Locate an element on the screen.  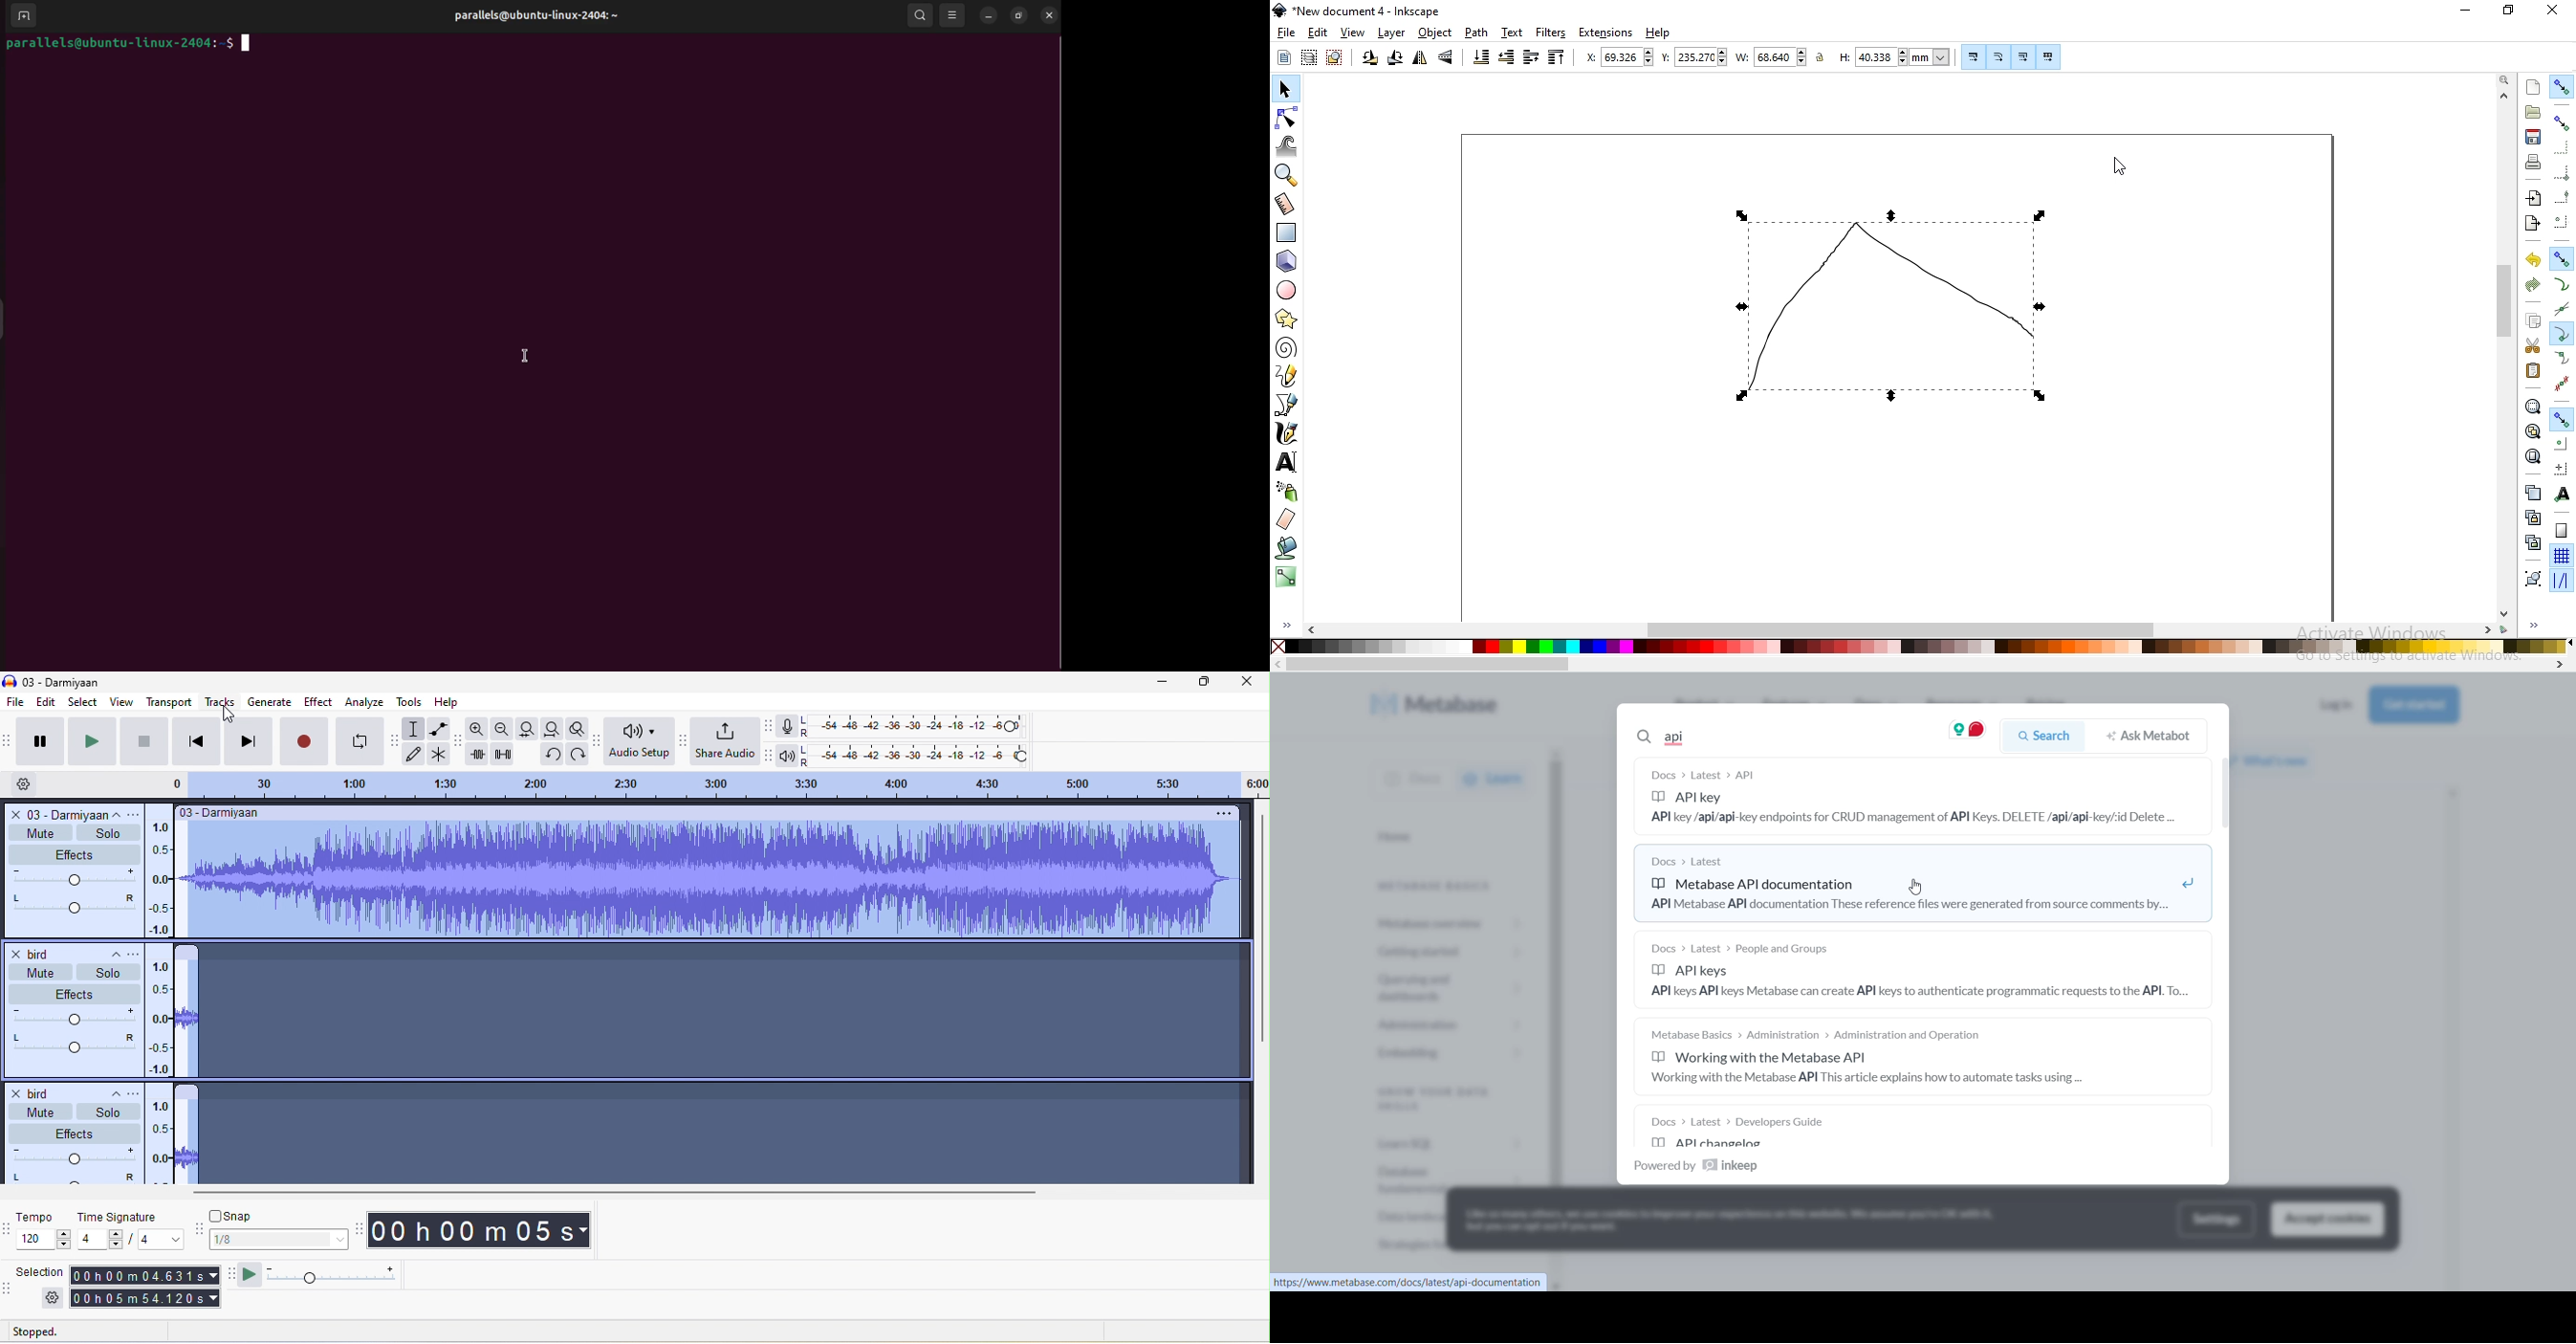
zoom to fit selection is located at coordinates (2531, 406).